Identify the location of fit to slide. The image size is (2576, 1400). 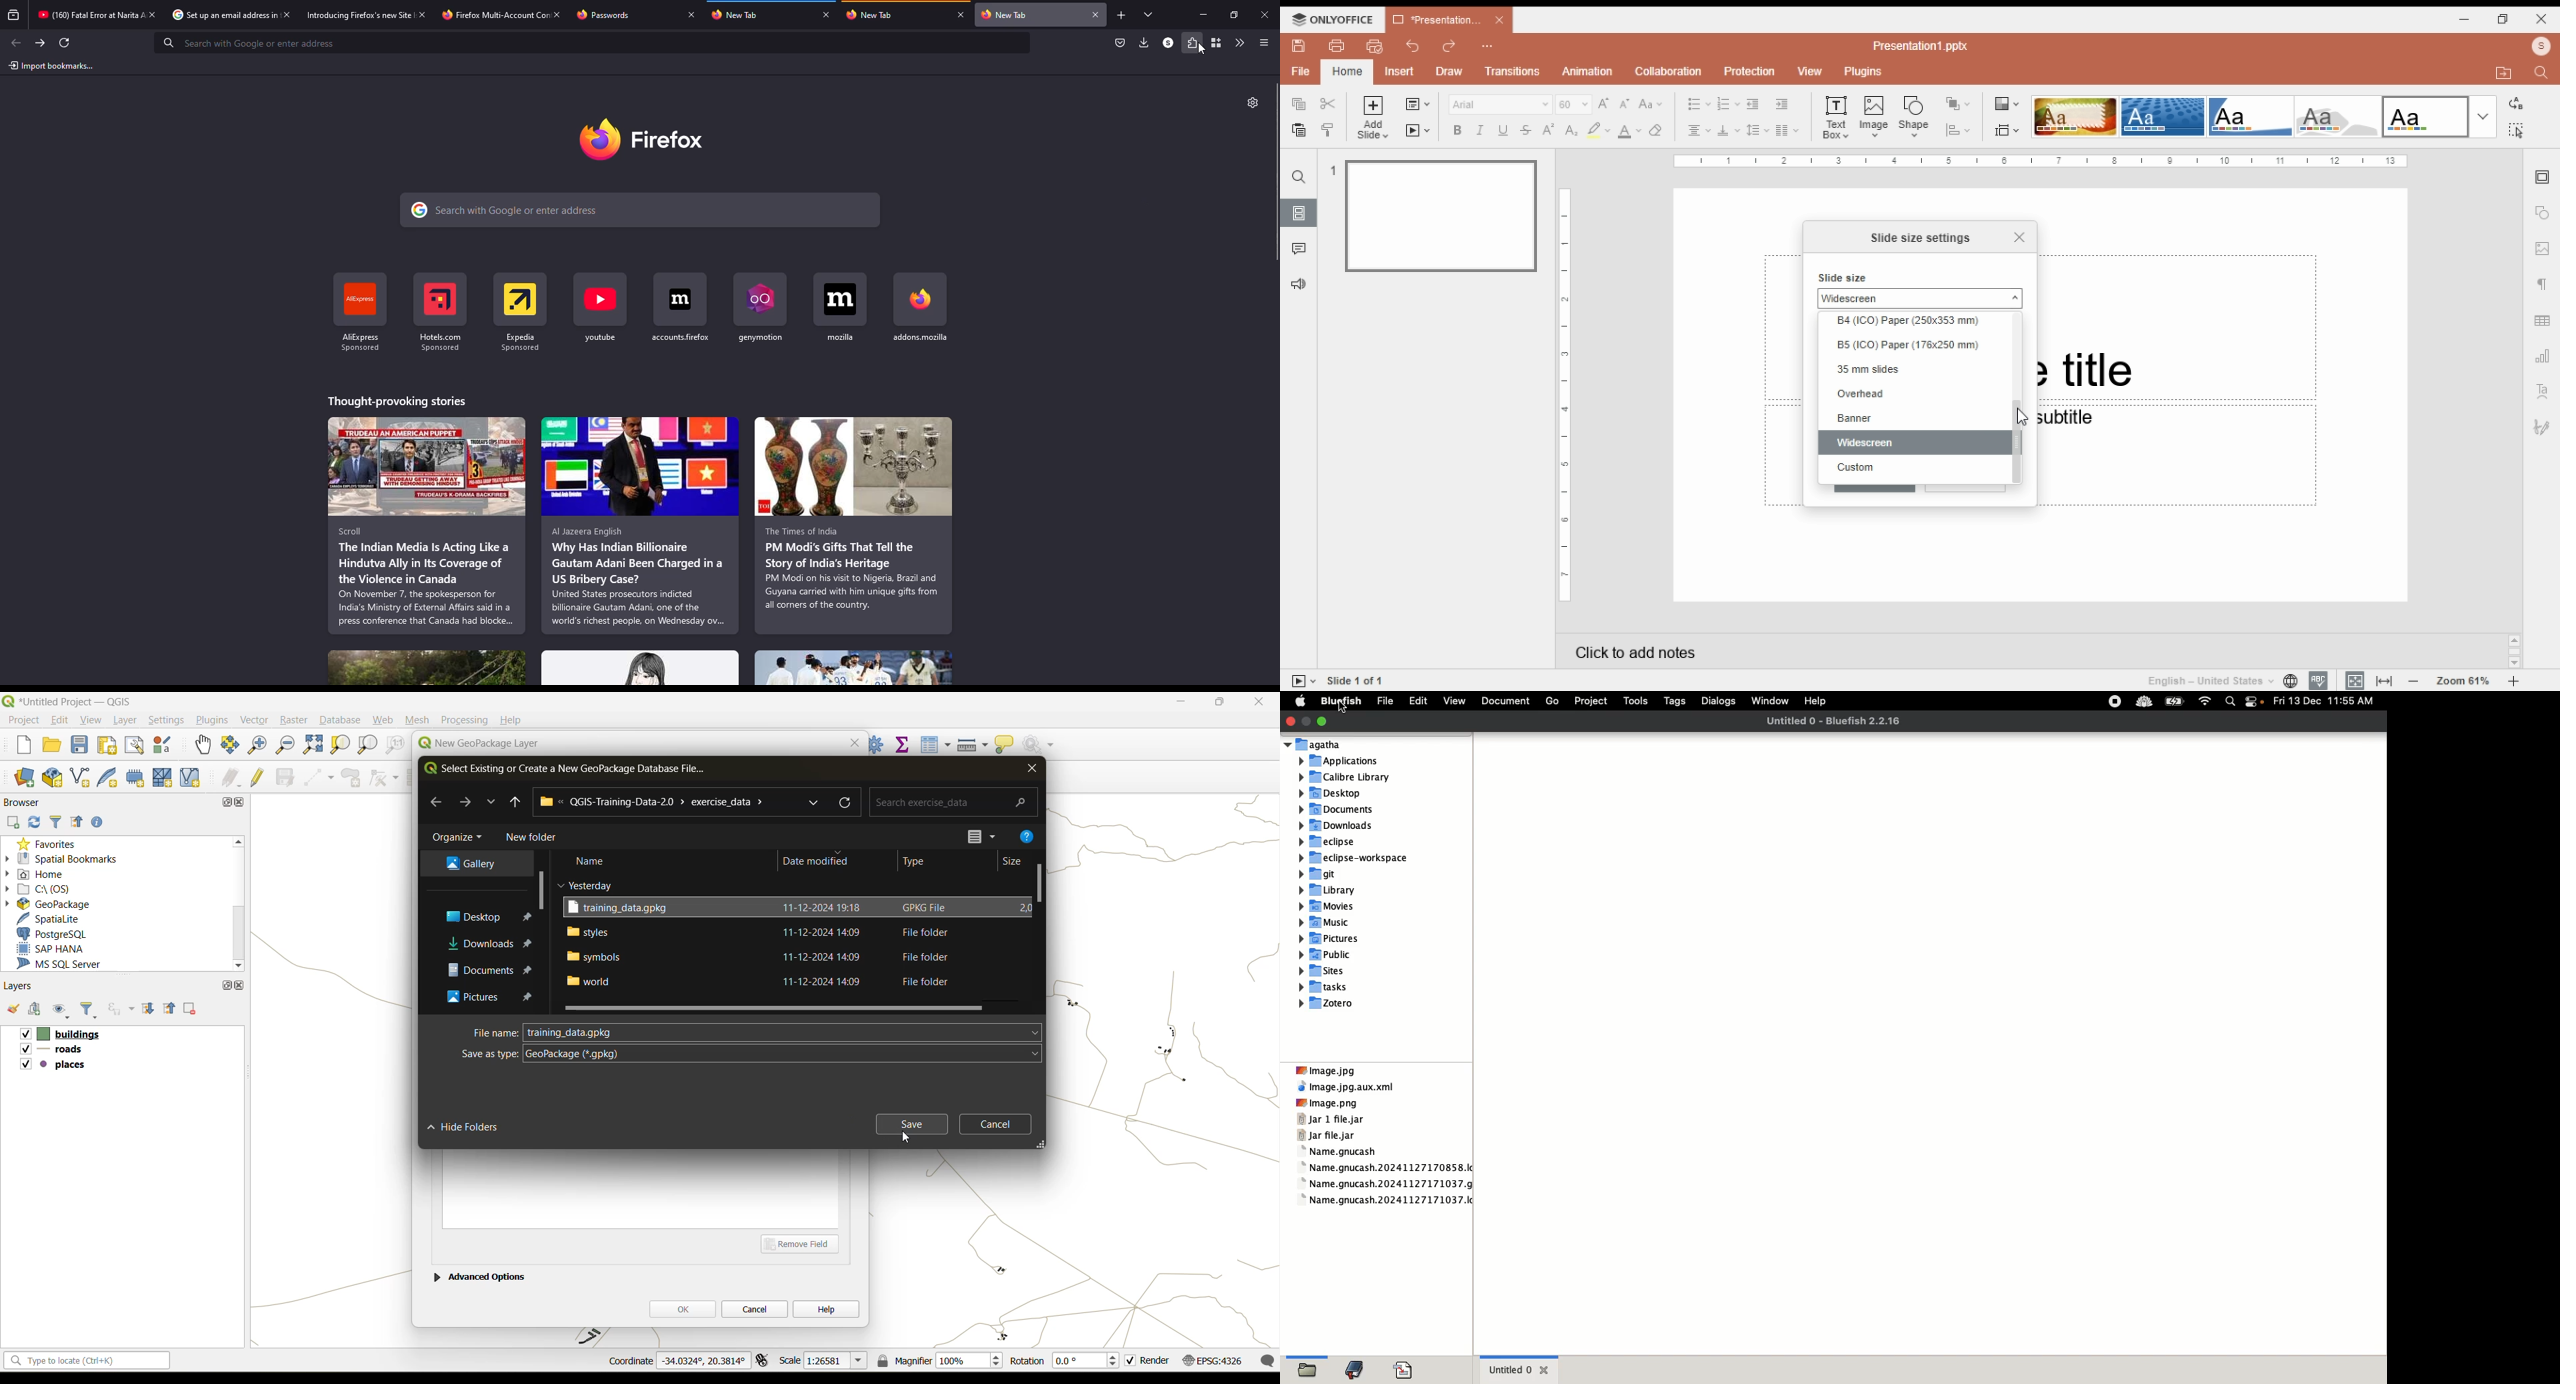
(2355, 680).